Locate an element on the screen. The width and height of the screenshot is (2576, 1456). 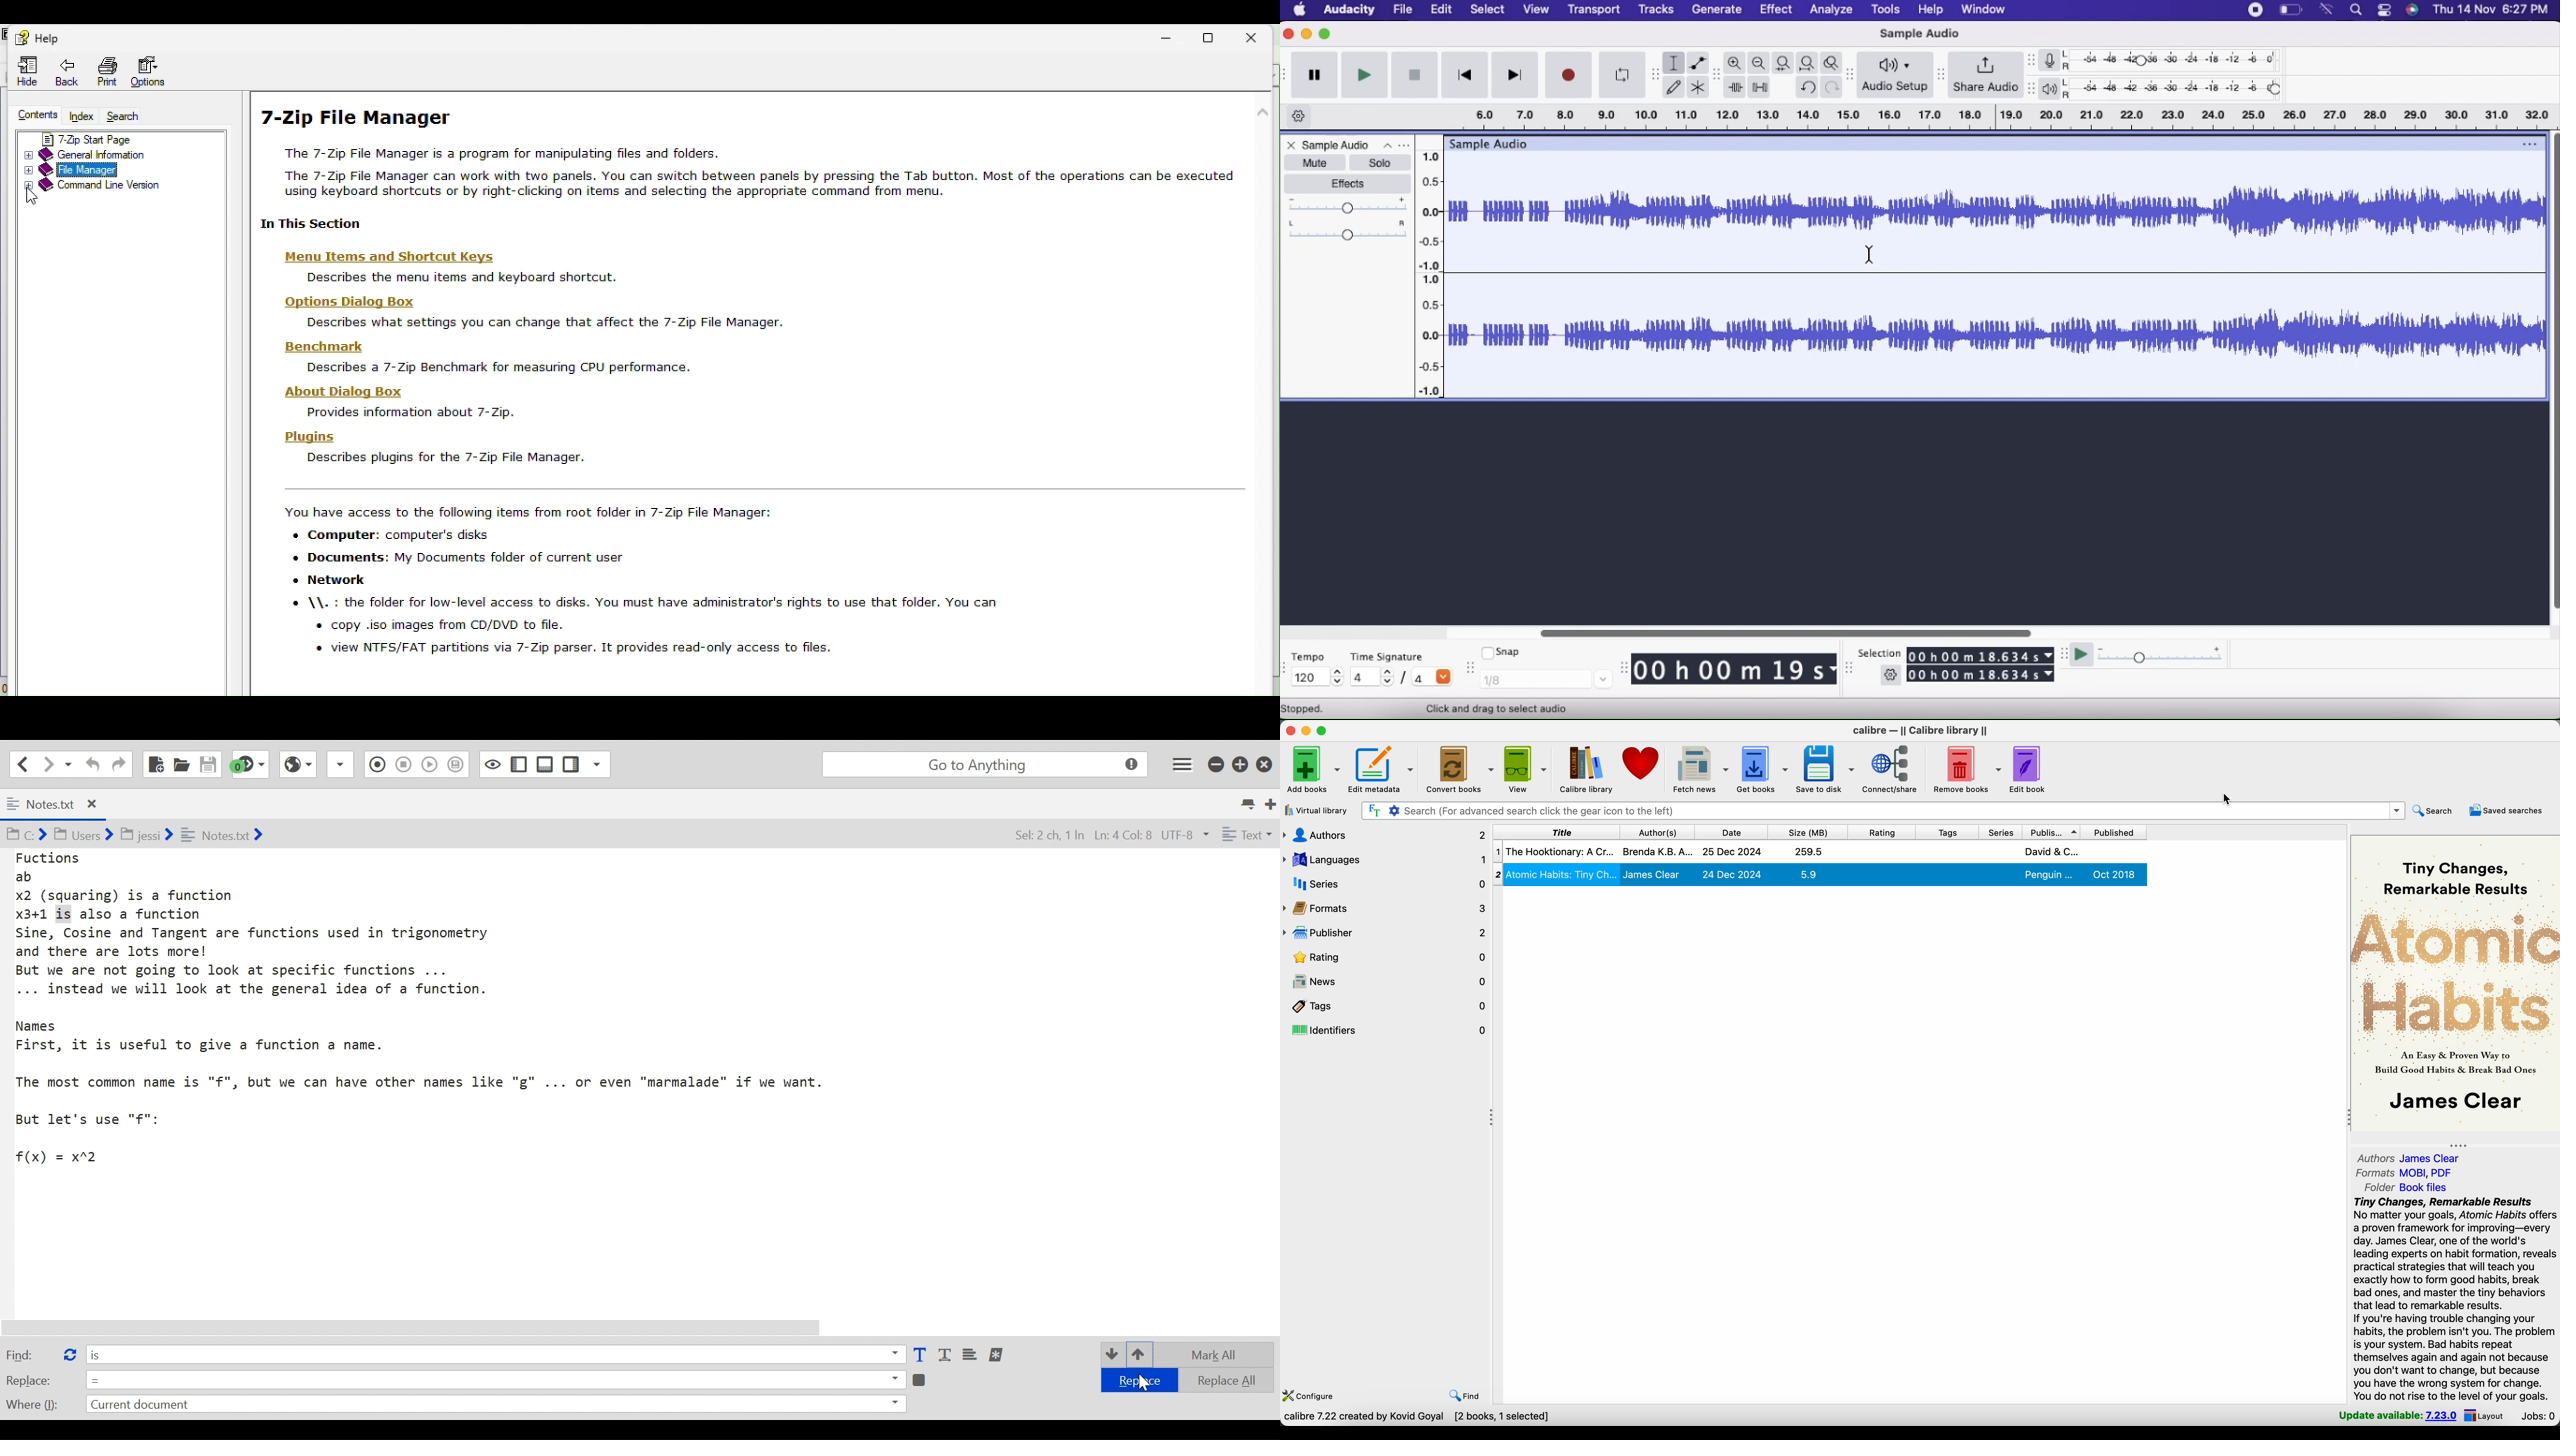
oo Tiny Changes, ’Remarkable ResultsR # RP or2 : 5 “An a & Proven Way to SnBuild Good Habits & Break Bad Ones| James Clear is located at coordinates (2453, 983).